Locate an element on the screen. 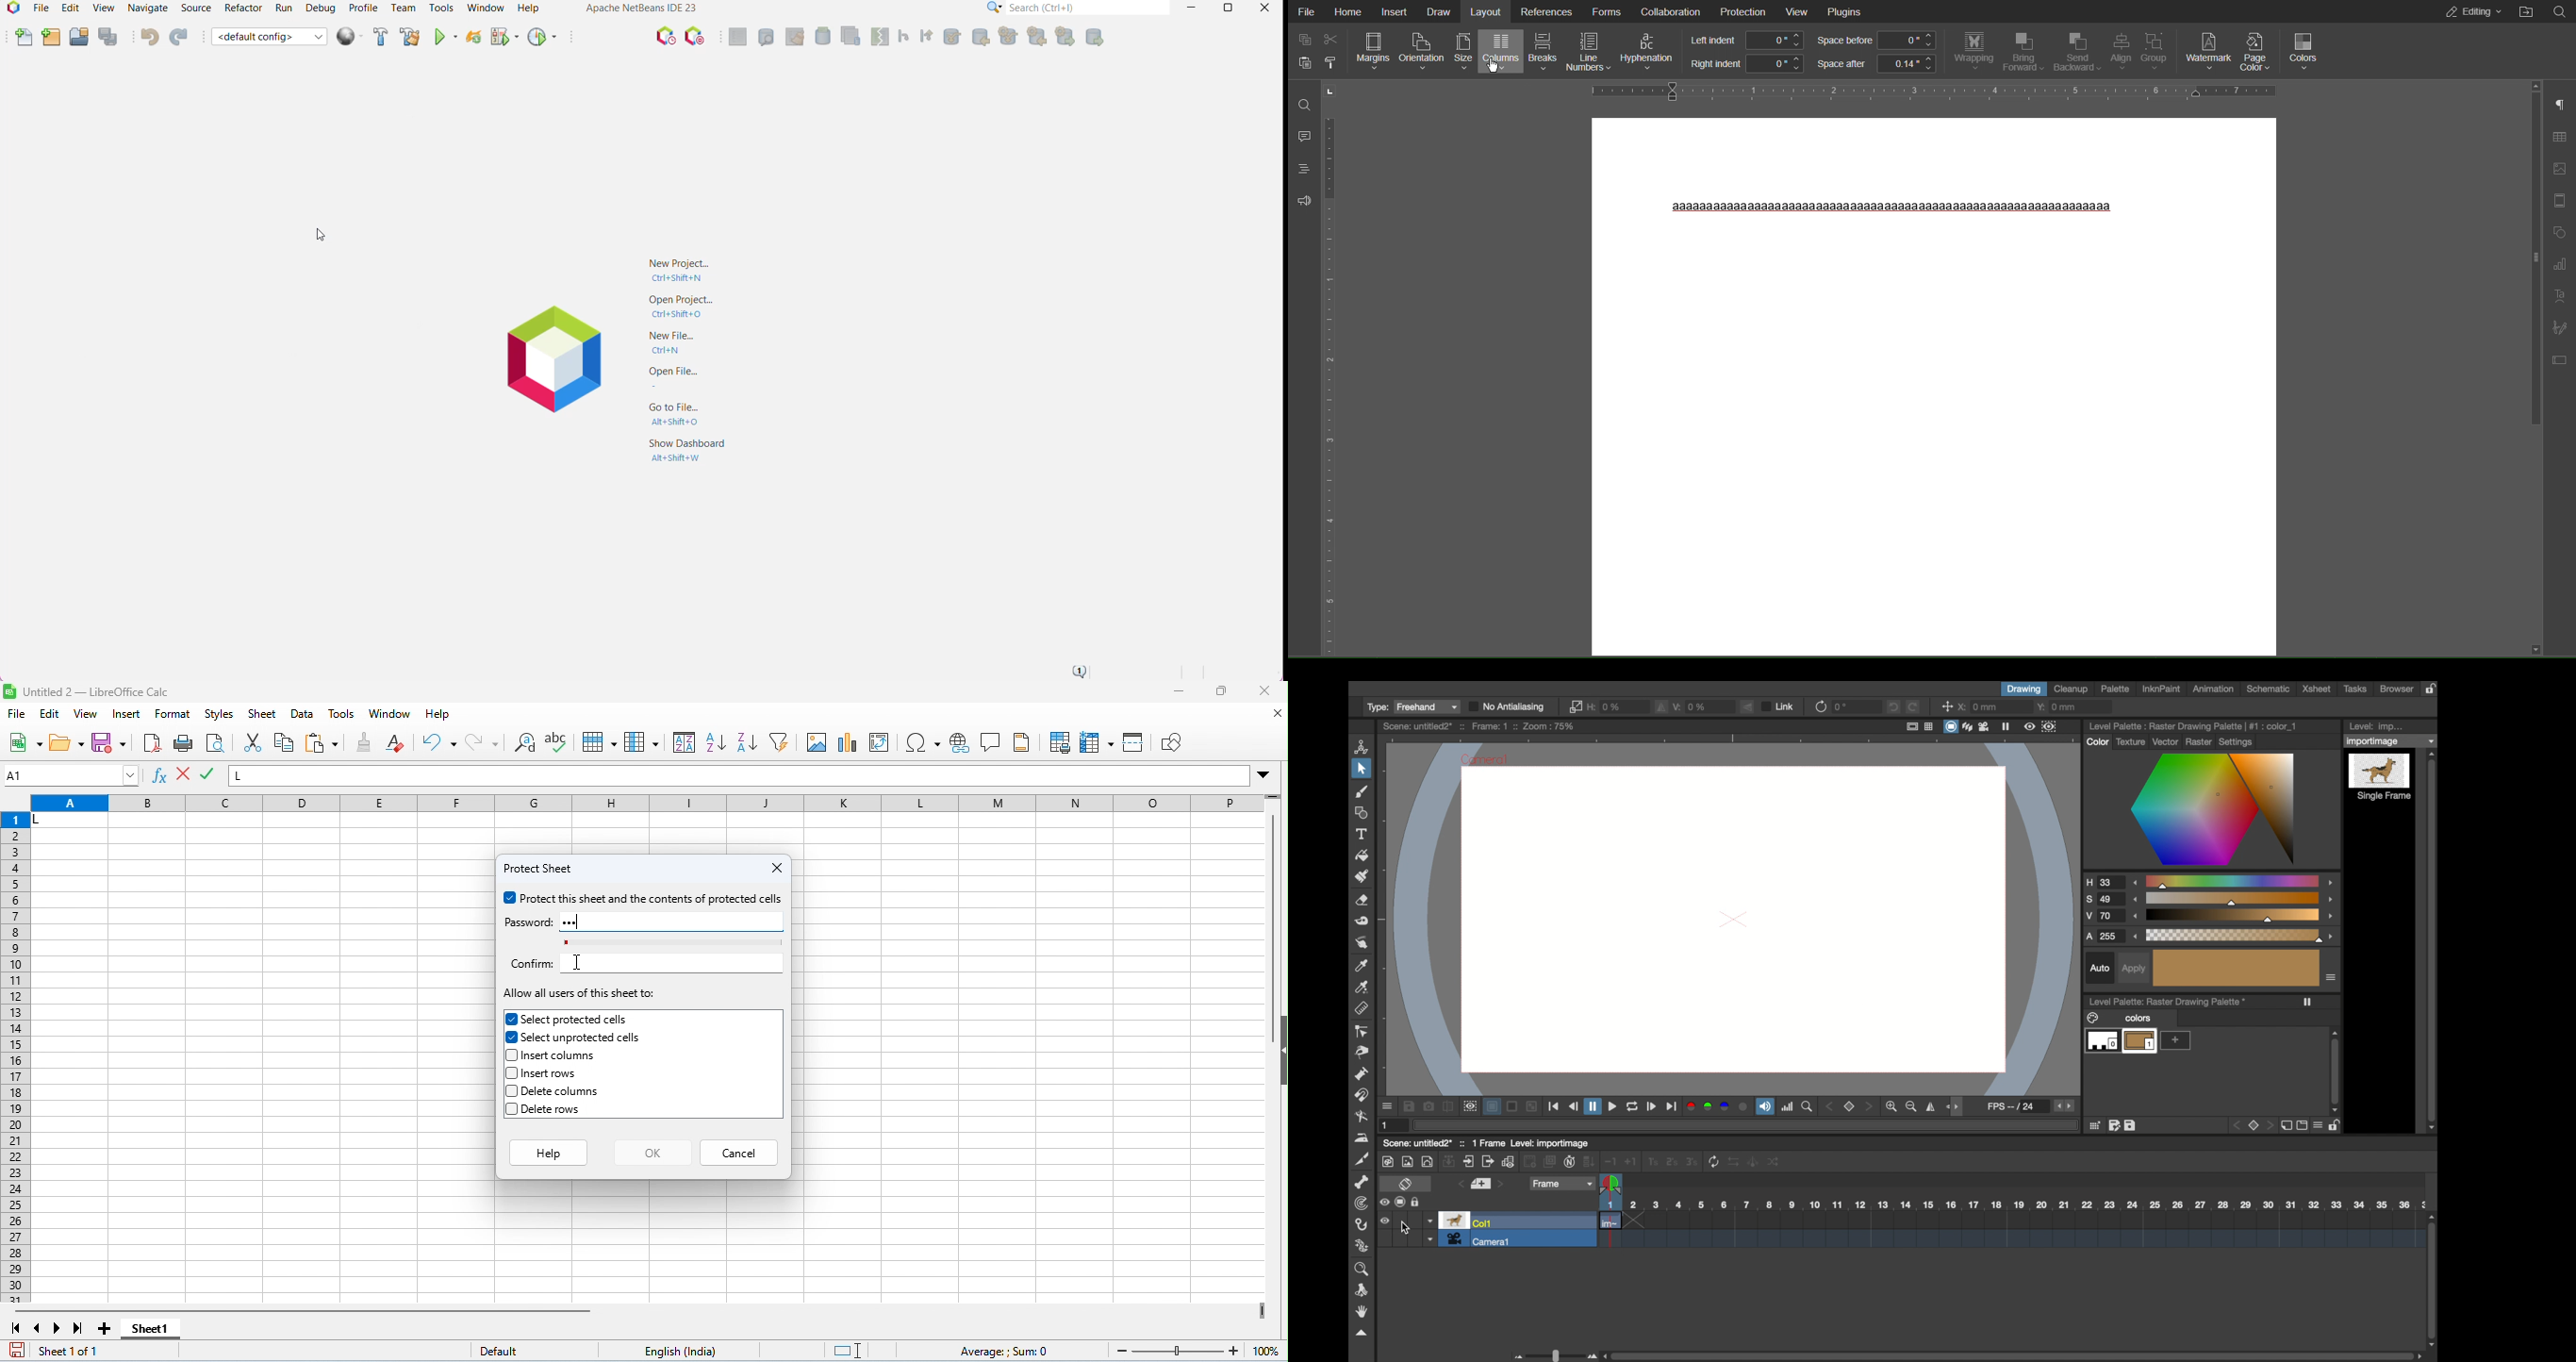  sort descending is located at coordinates (746, 742).